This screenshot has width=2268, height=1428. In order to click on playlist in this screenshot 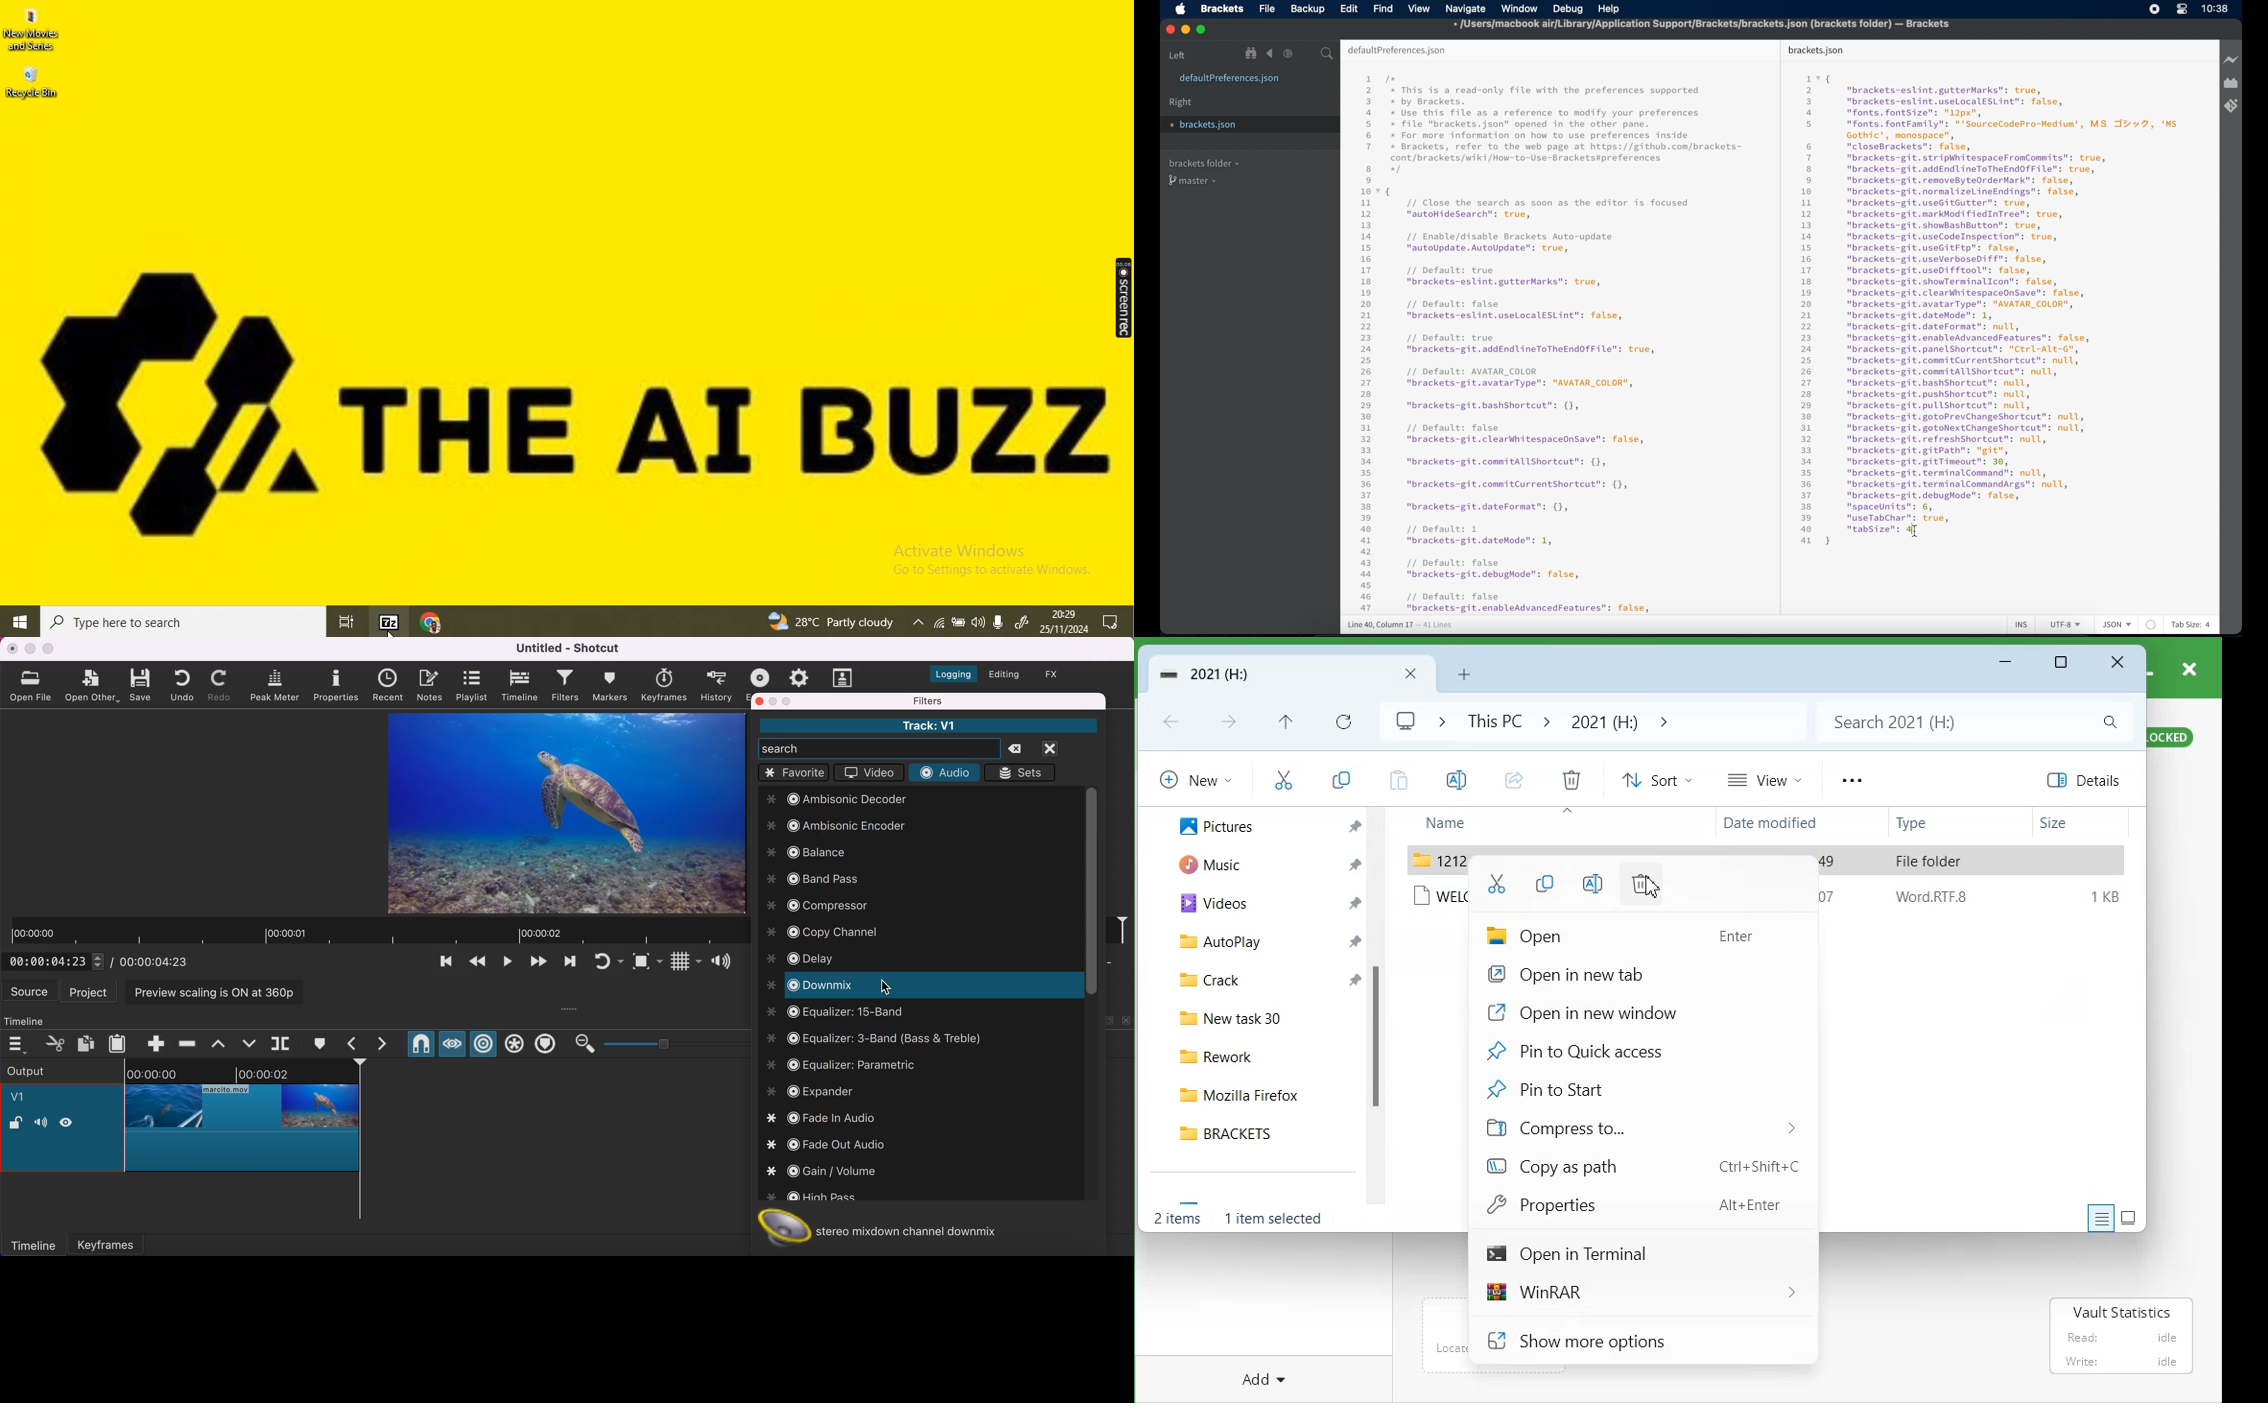, I will do `click(471, 685)`.